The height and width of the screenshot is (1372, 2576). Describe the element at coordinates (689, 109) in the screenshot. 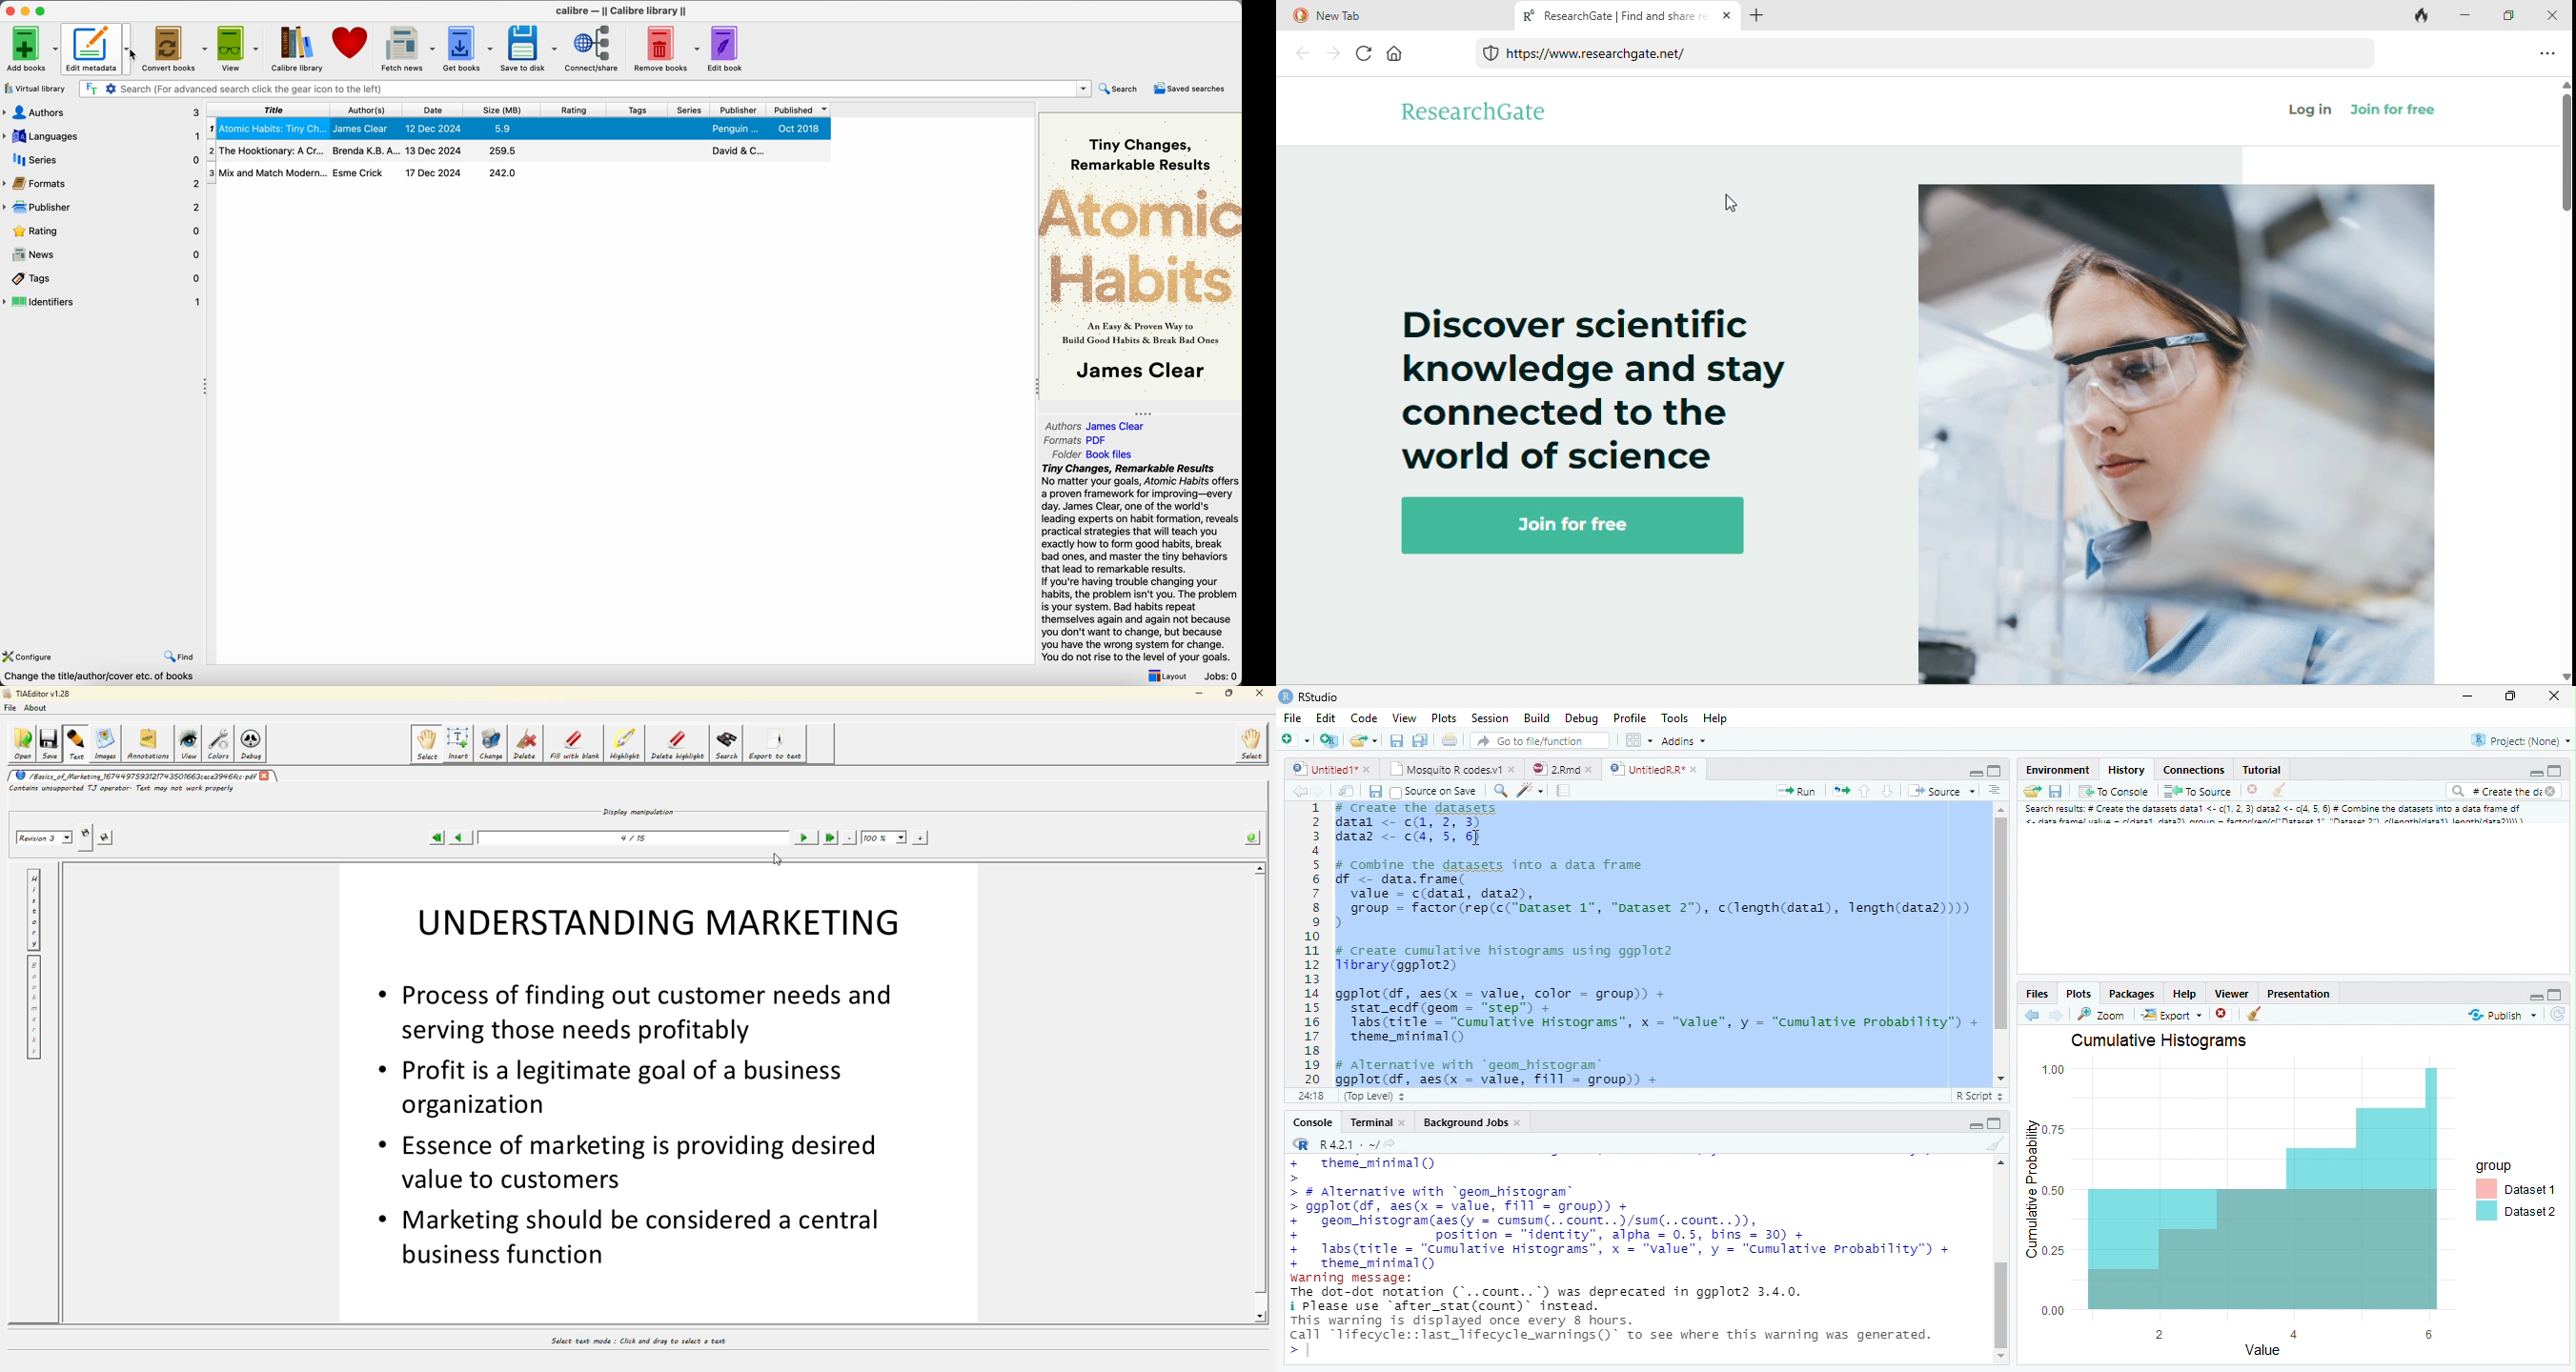

I see `series` at that location.